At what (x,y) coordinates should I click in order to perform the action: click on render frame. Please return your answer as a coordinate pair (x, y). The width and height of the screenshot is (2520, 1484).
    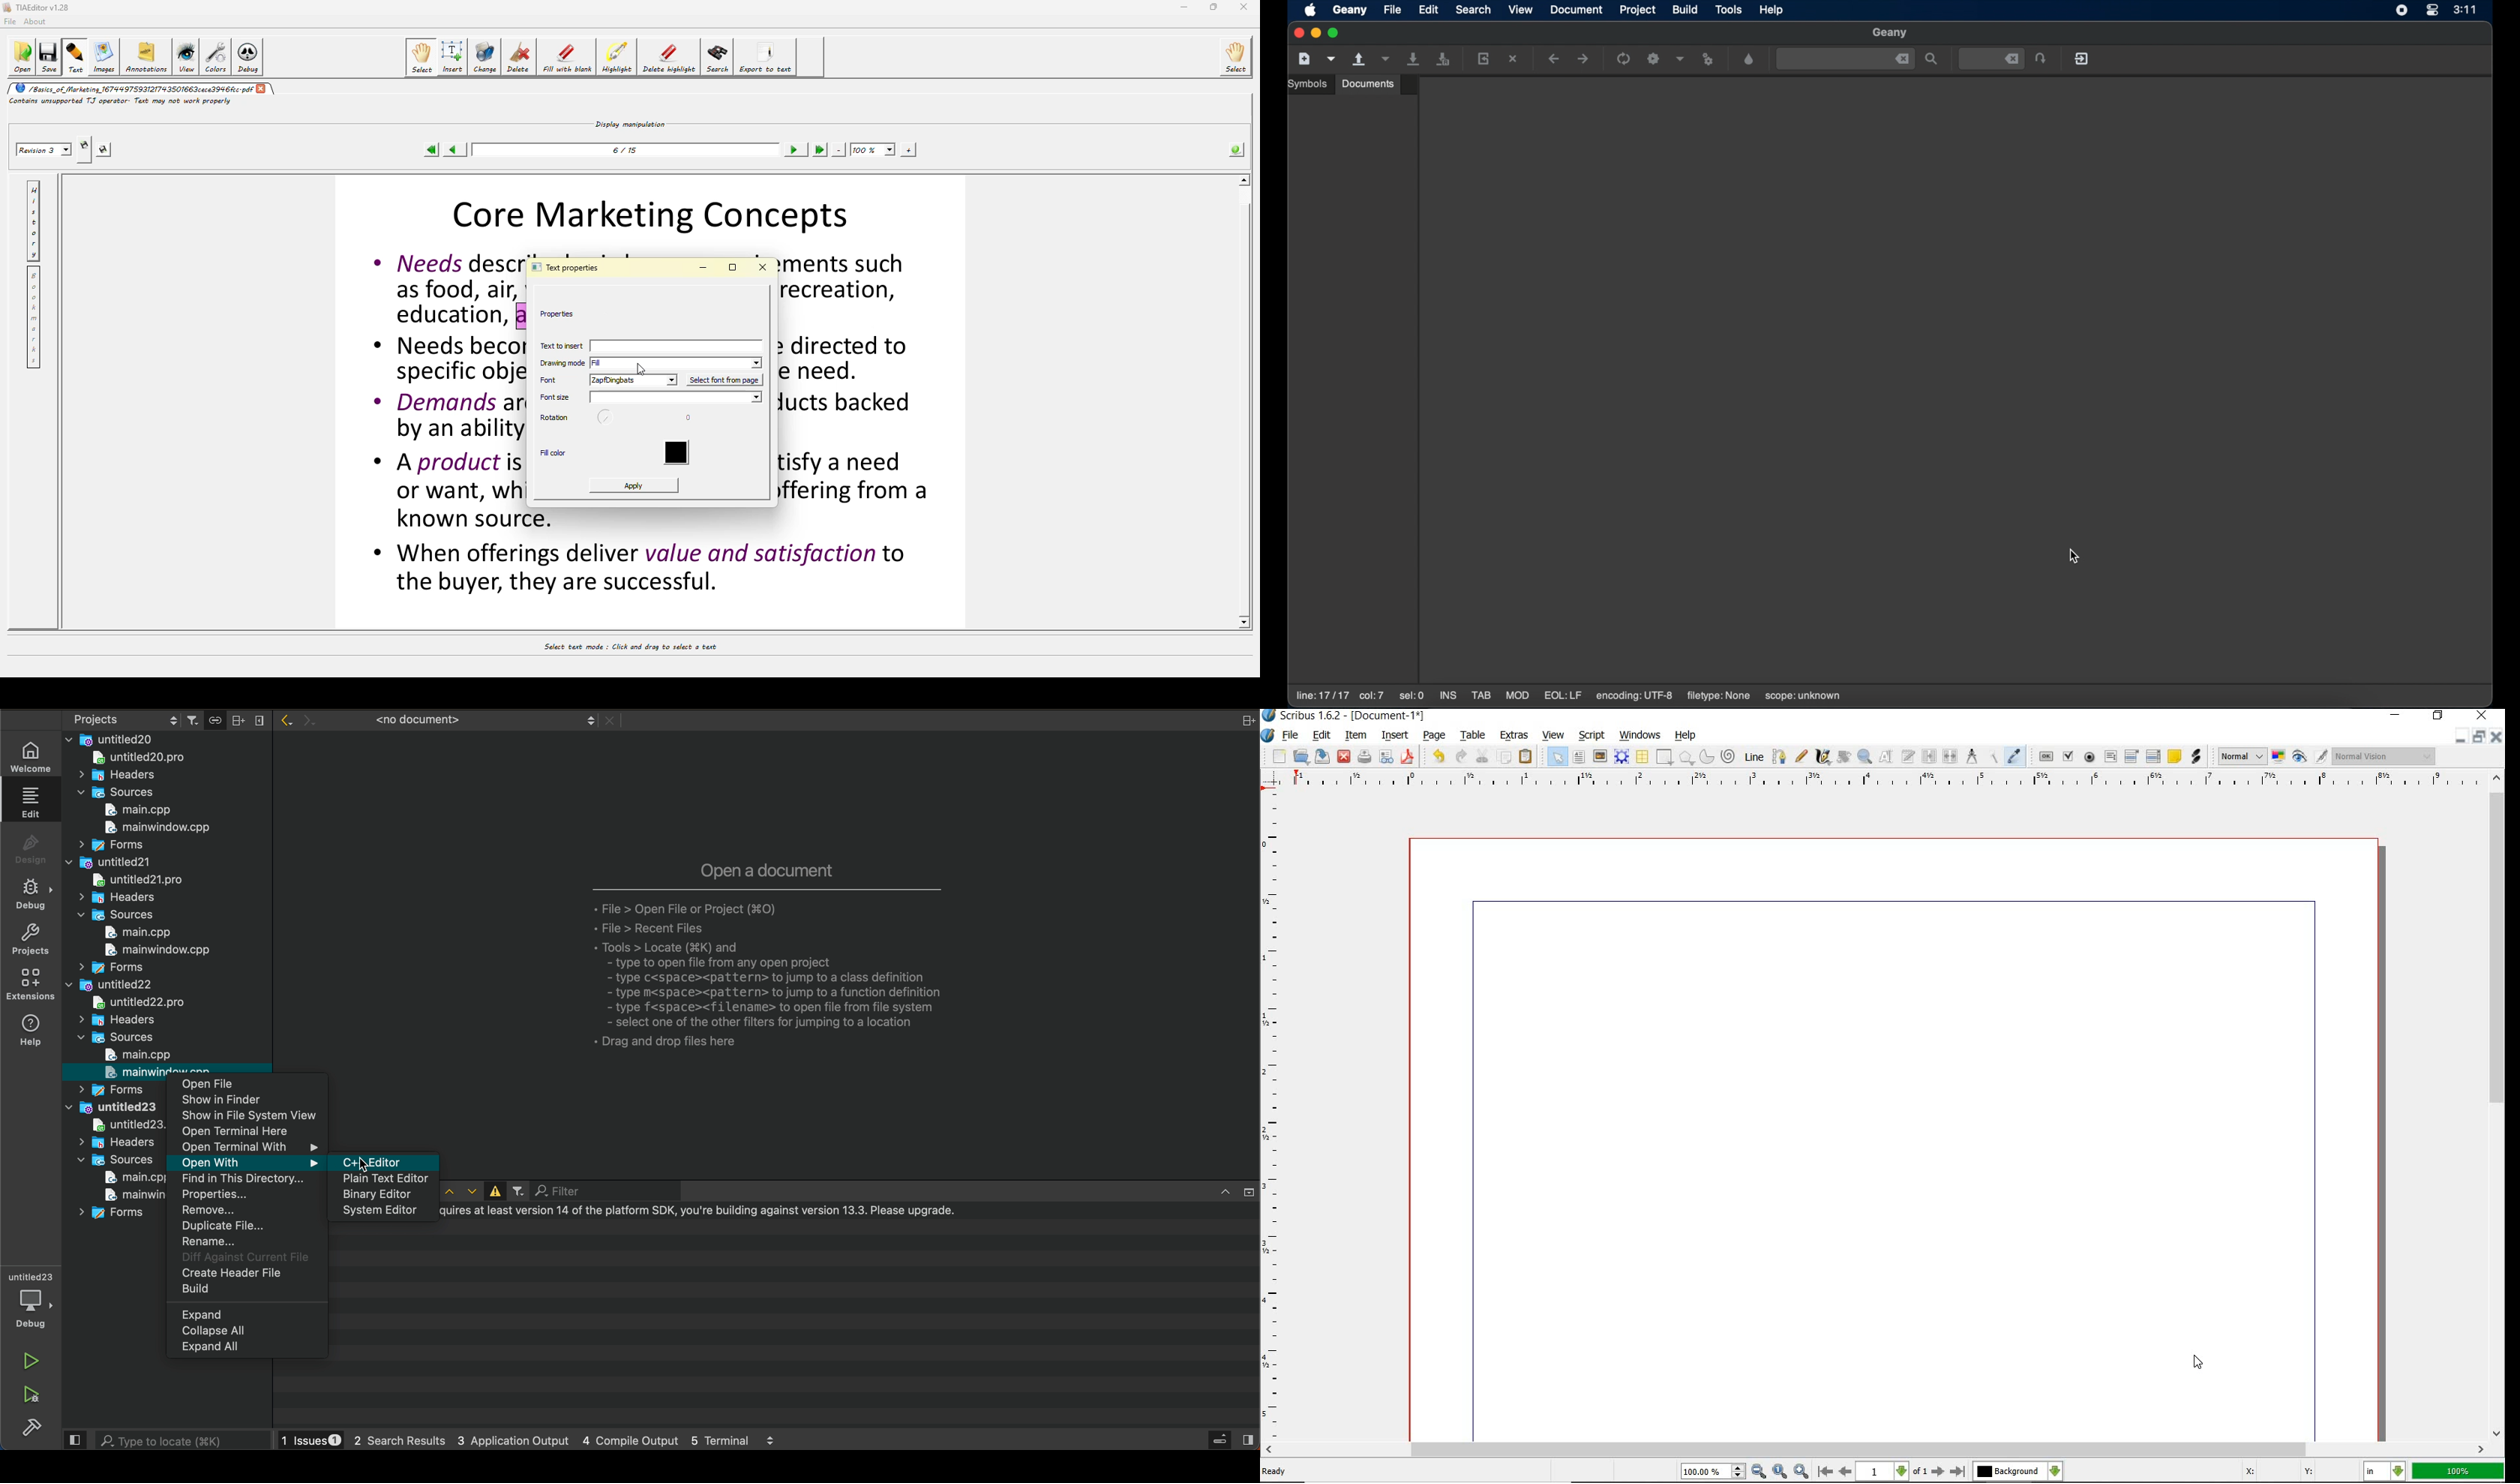
    Looking at the image, I should click on (1621, 757).